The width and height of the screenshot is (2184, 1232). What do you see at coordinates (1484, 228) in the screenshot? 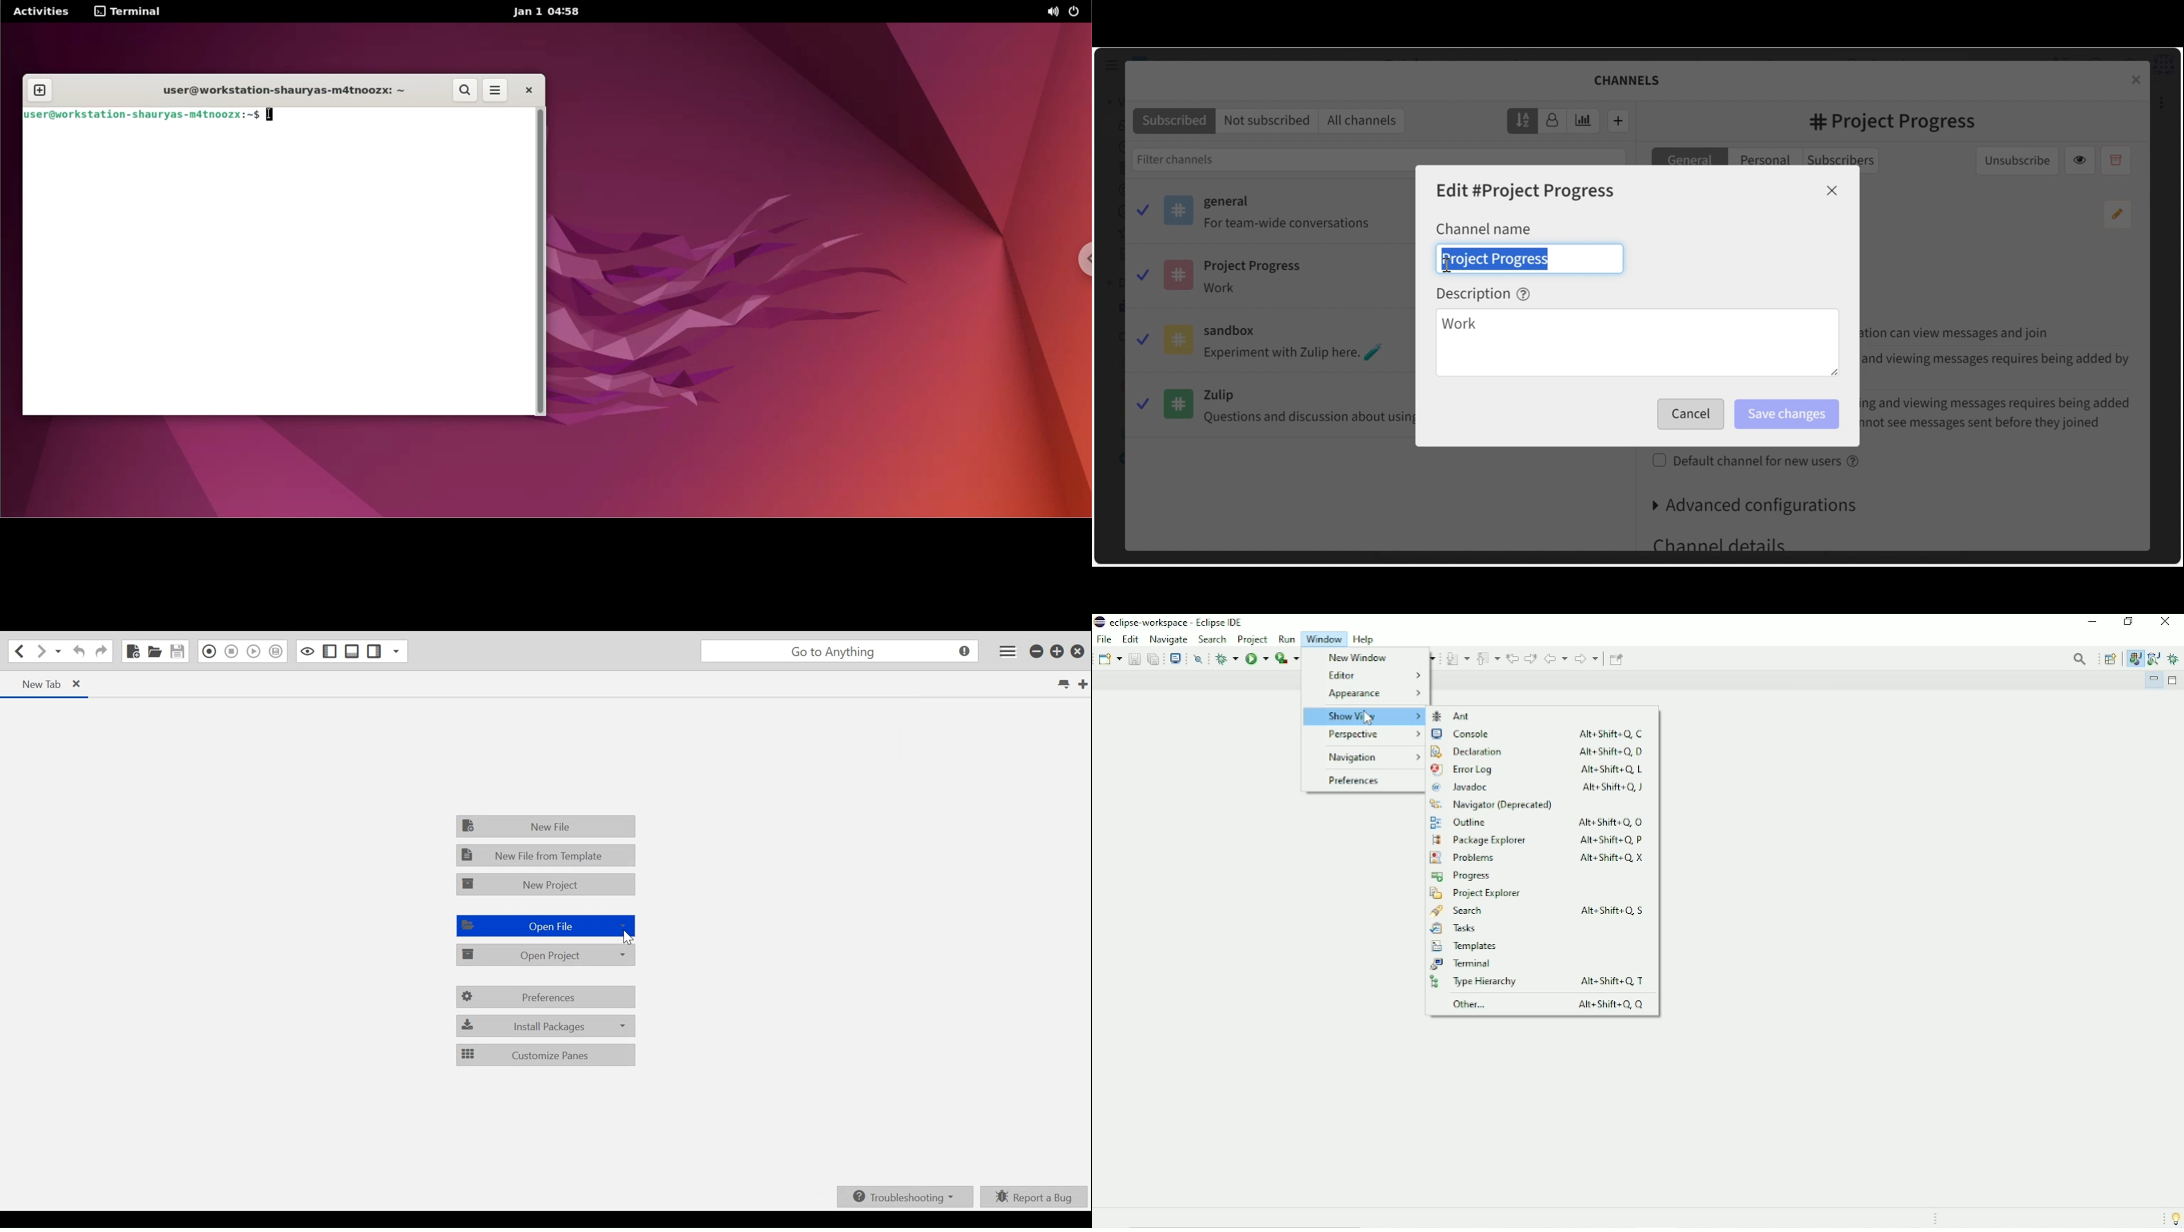
I see `Channel Name` at bounding box center [1484, 228].